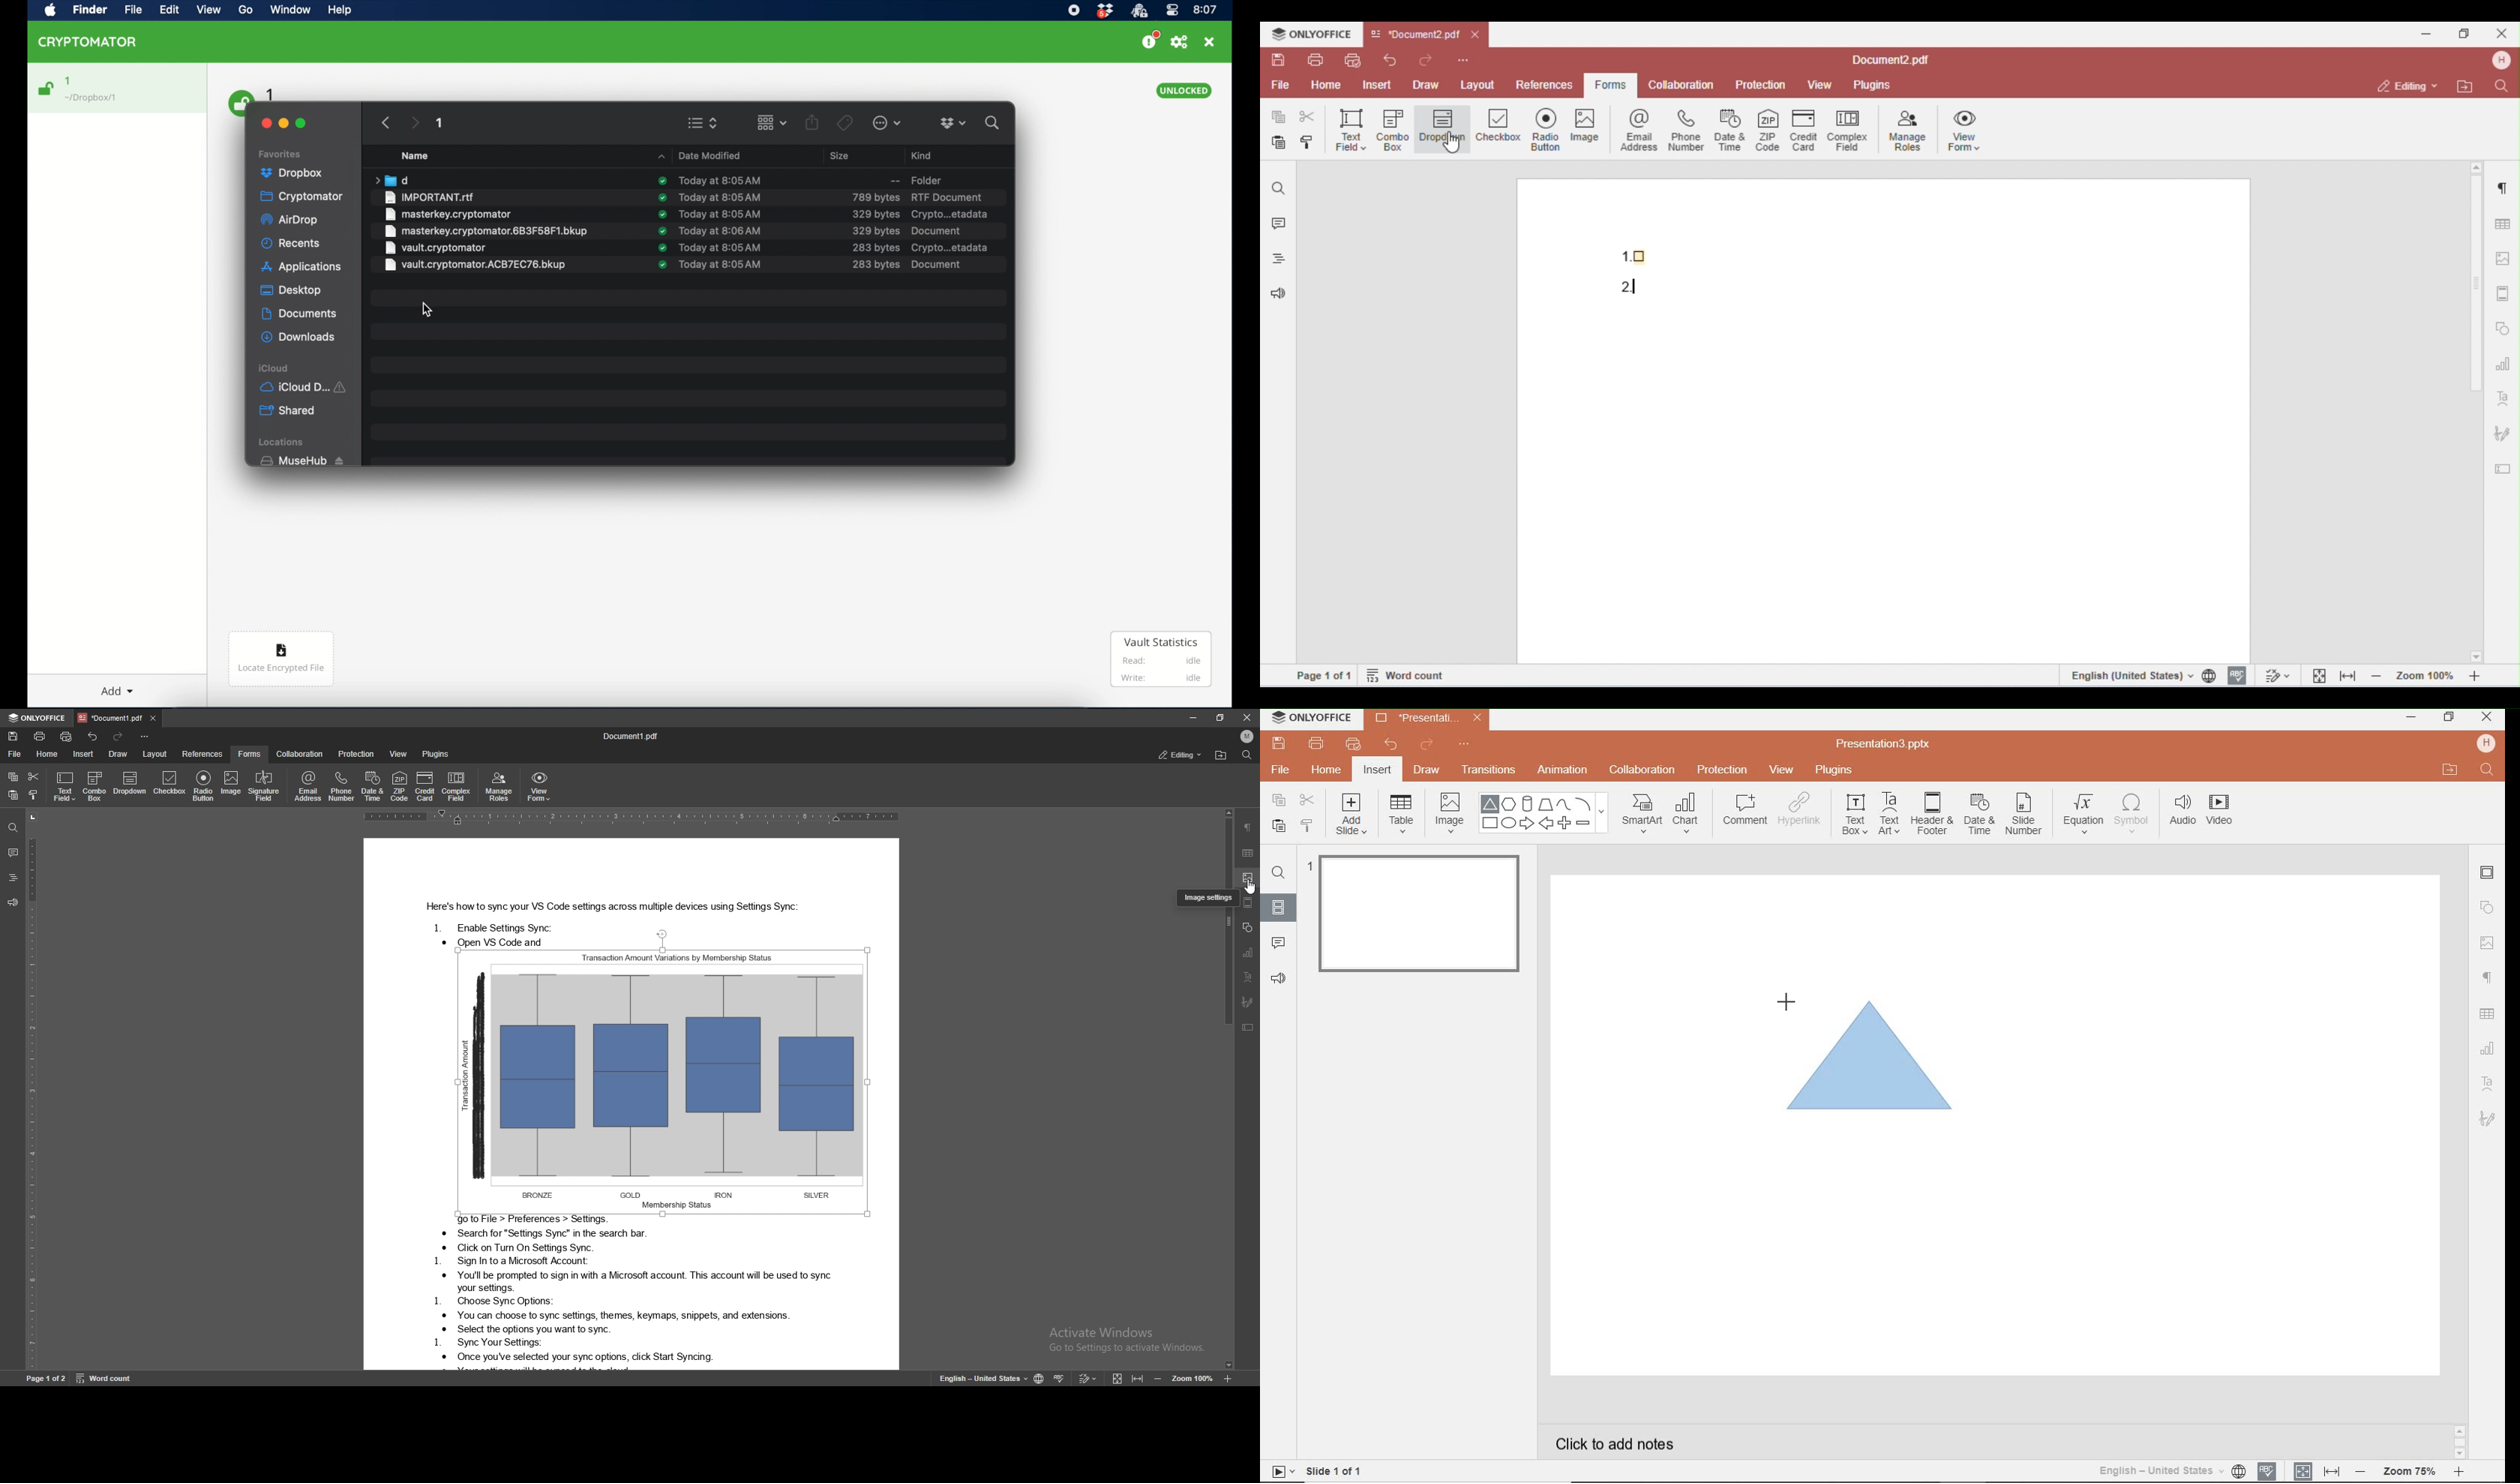 The height and width of the screenshot is (1484, 2520). I want to click on IMAGE, so click(1449, 814).